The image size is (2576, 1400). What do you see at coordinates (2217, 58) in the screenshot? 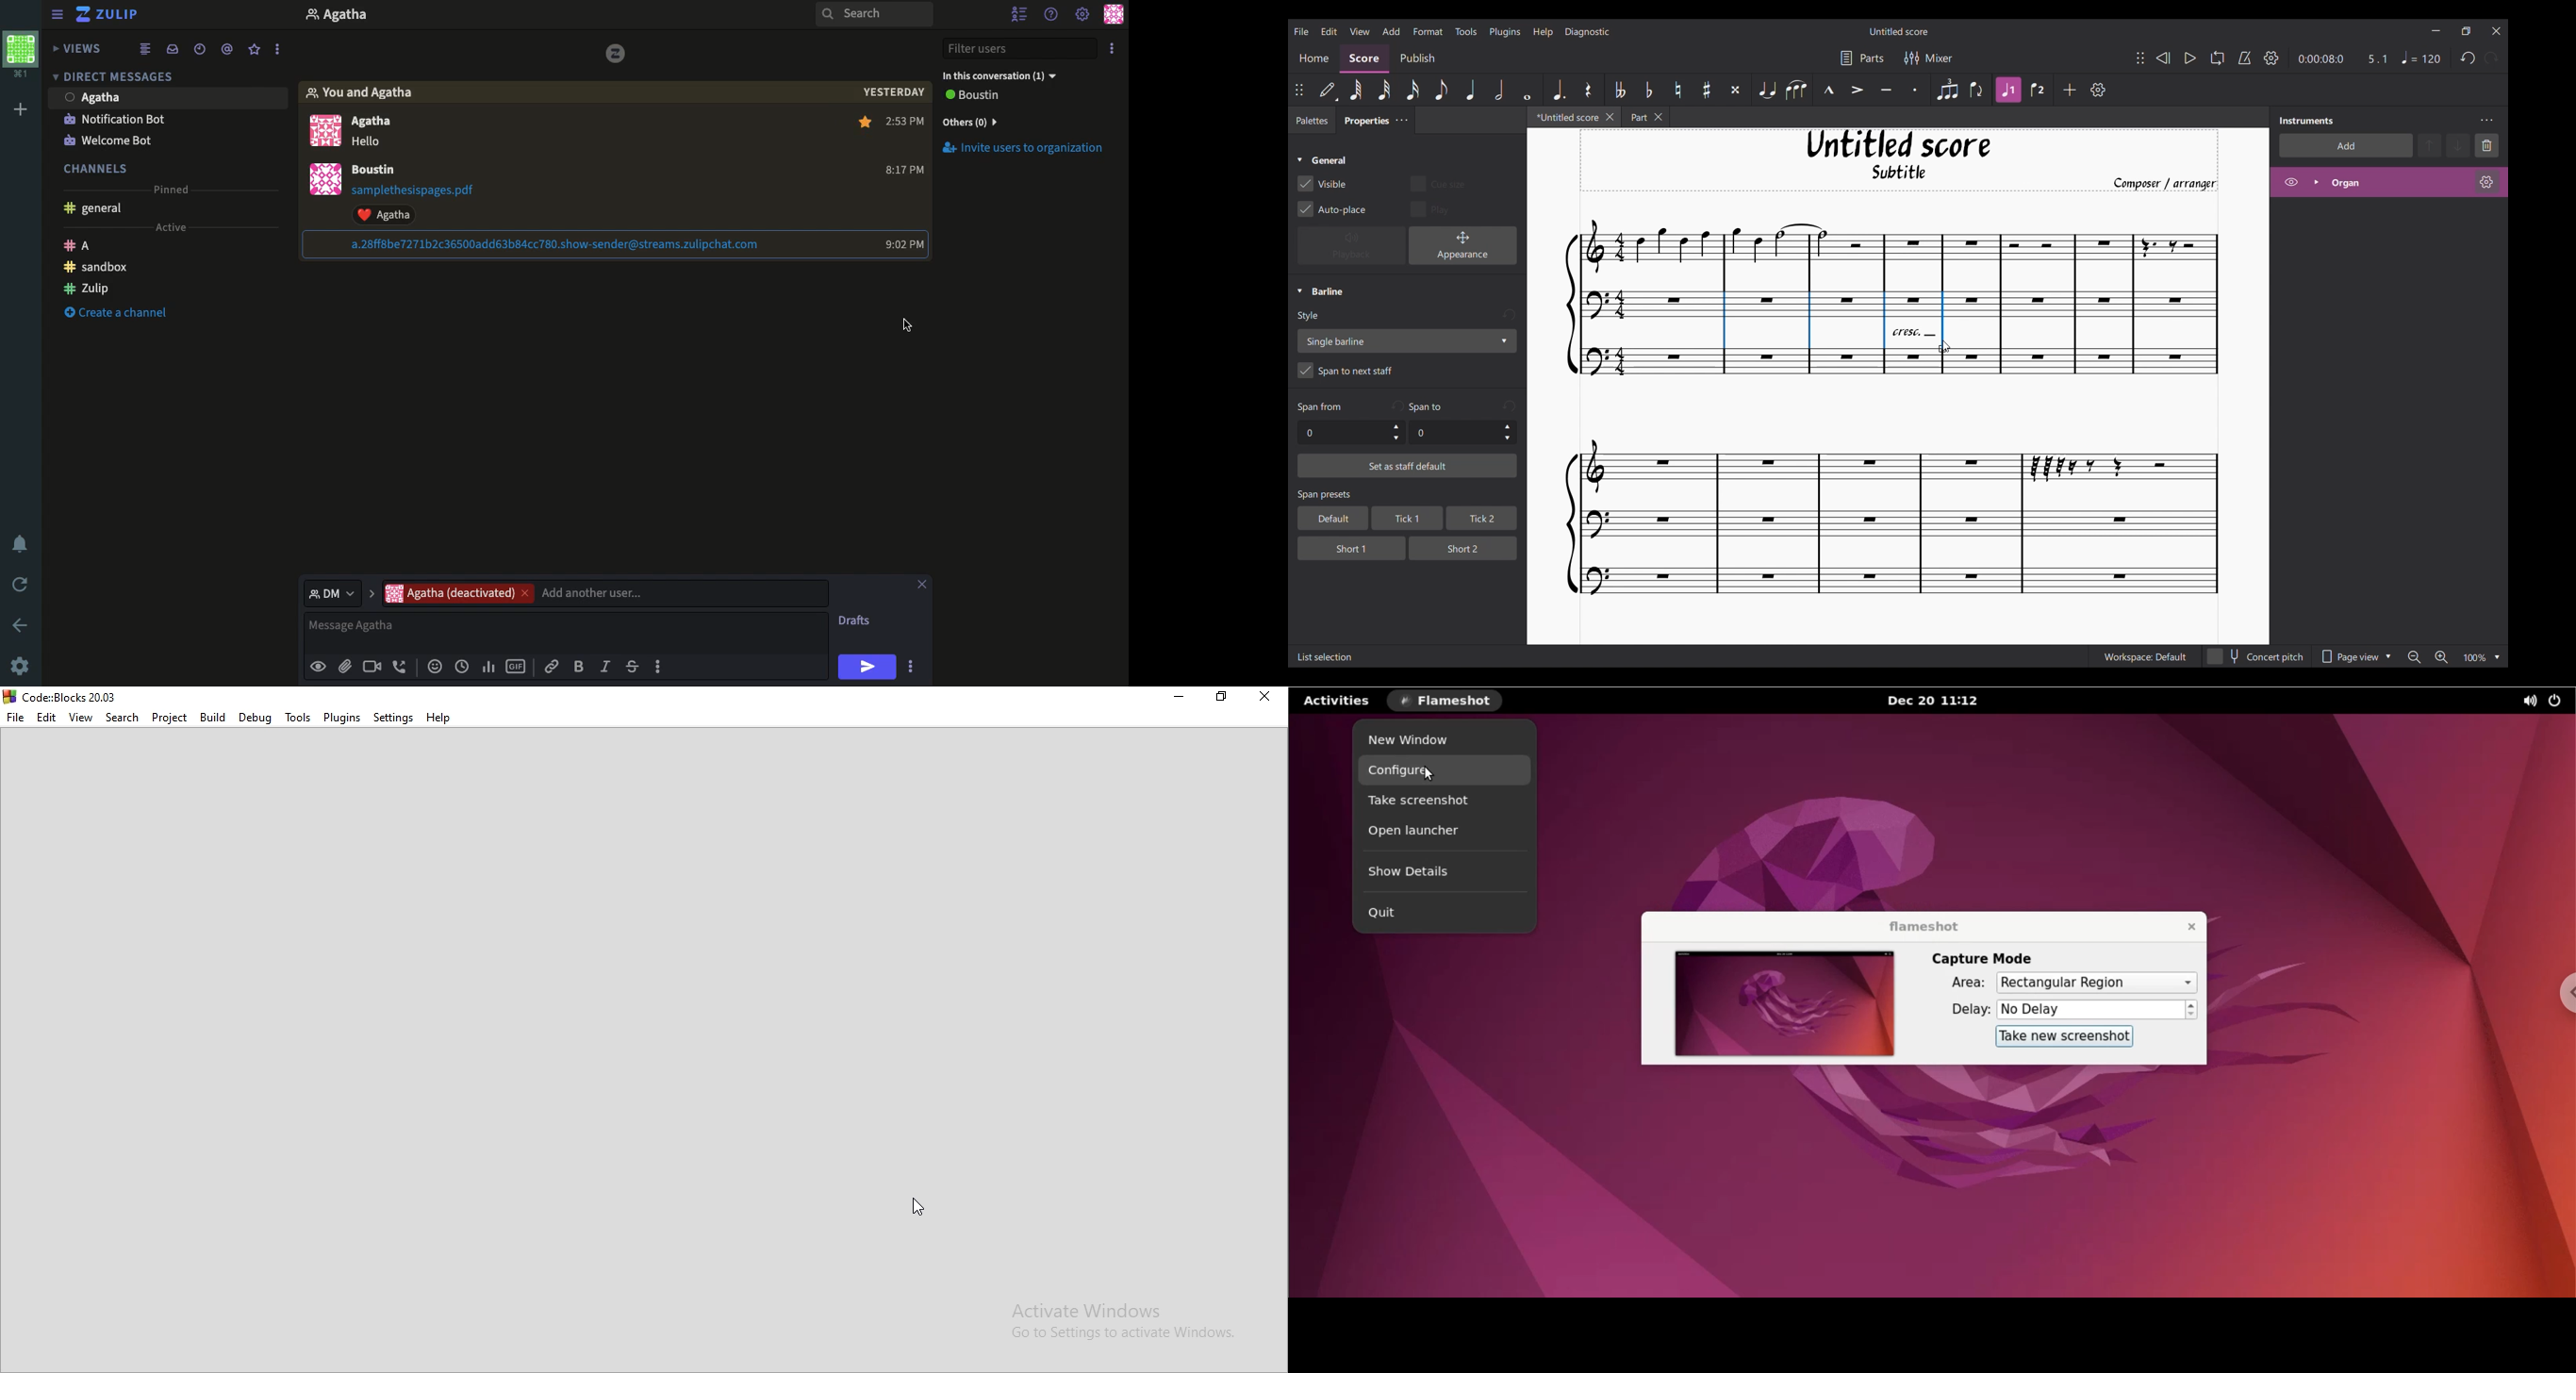
I see `Looping playback` at bounding box center [2217, 58].